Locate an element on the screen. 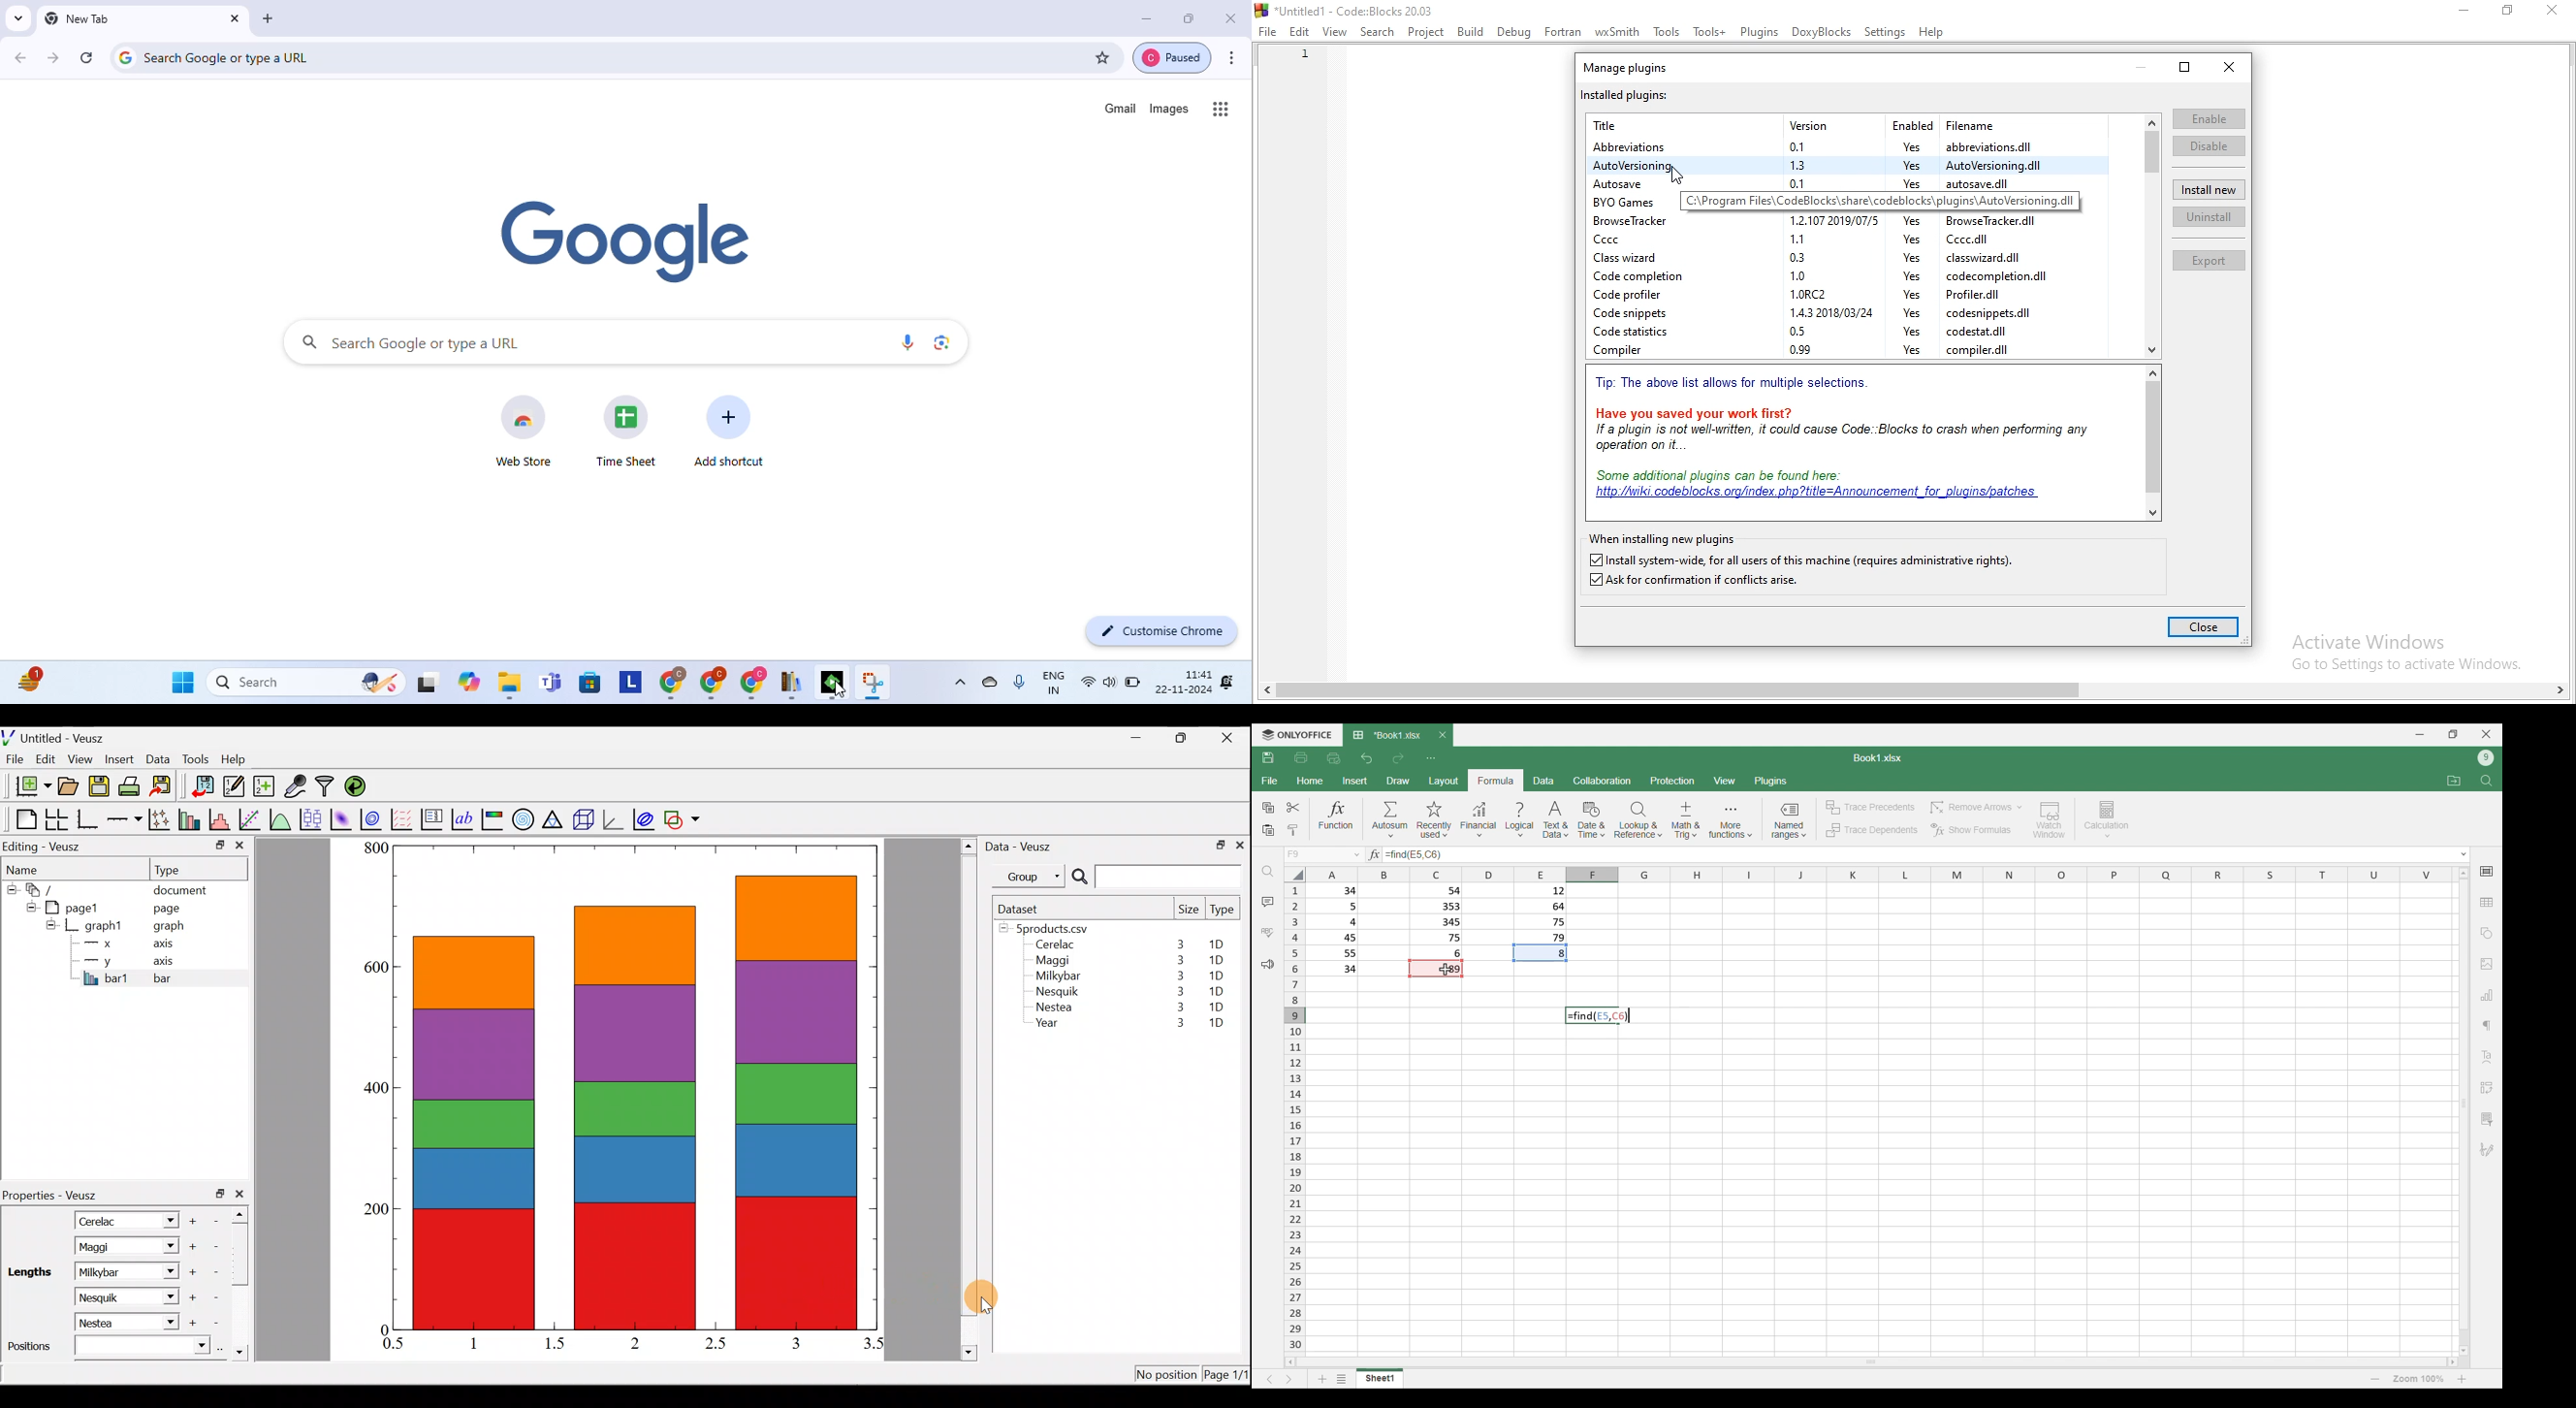  bookmark this tab is located at coordinates (1100, 54).